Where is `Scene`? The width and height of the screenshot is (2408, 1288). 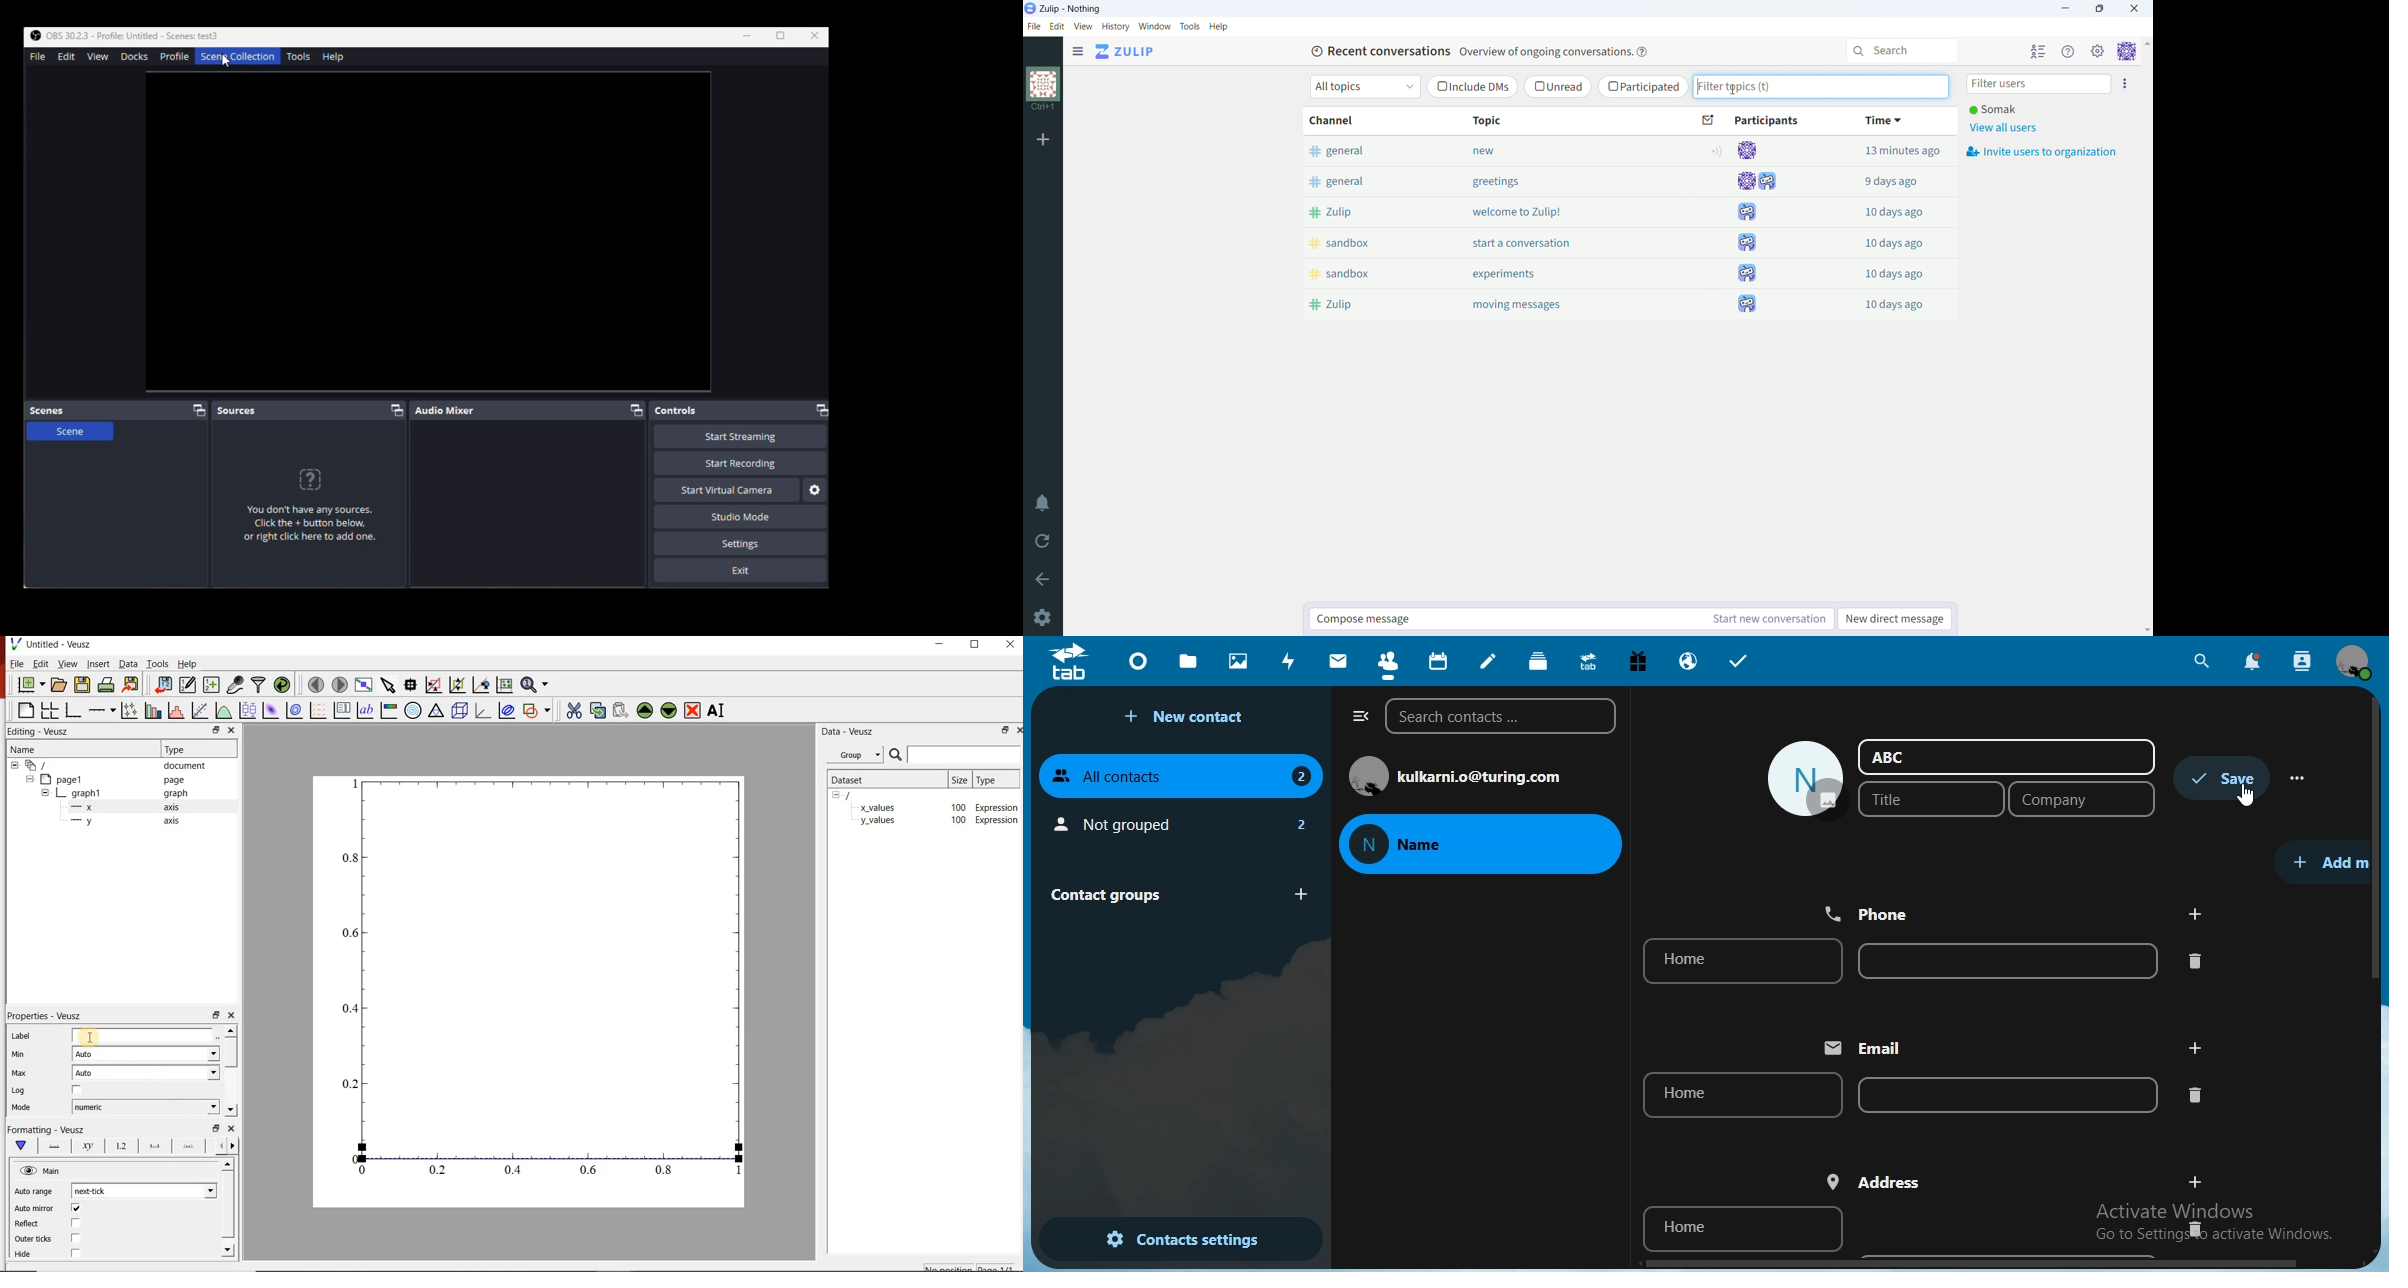 Scene is located at coordinates (69, 436).